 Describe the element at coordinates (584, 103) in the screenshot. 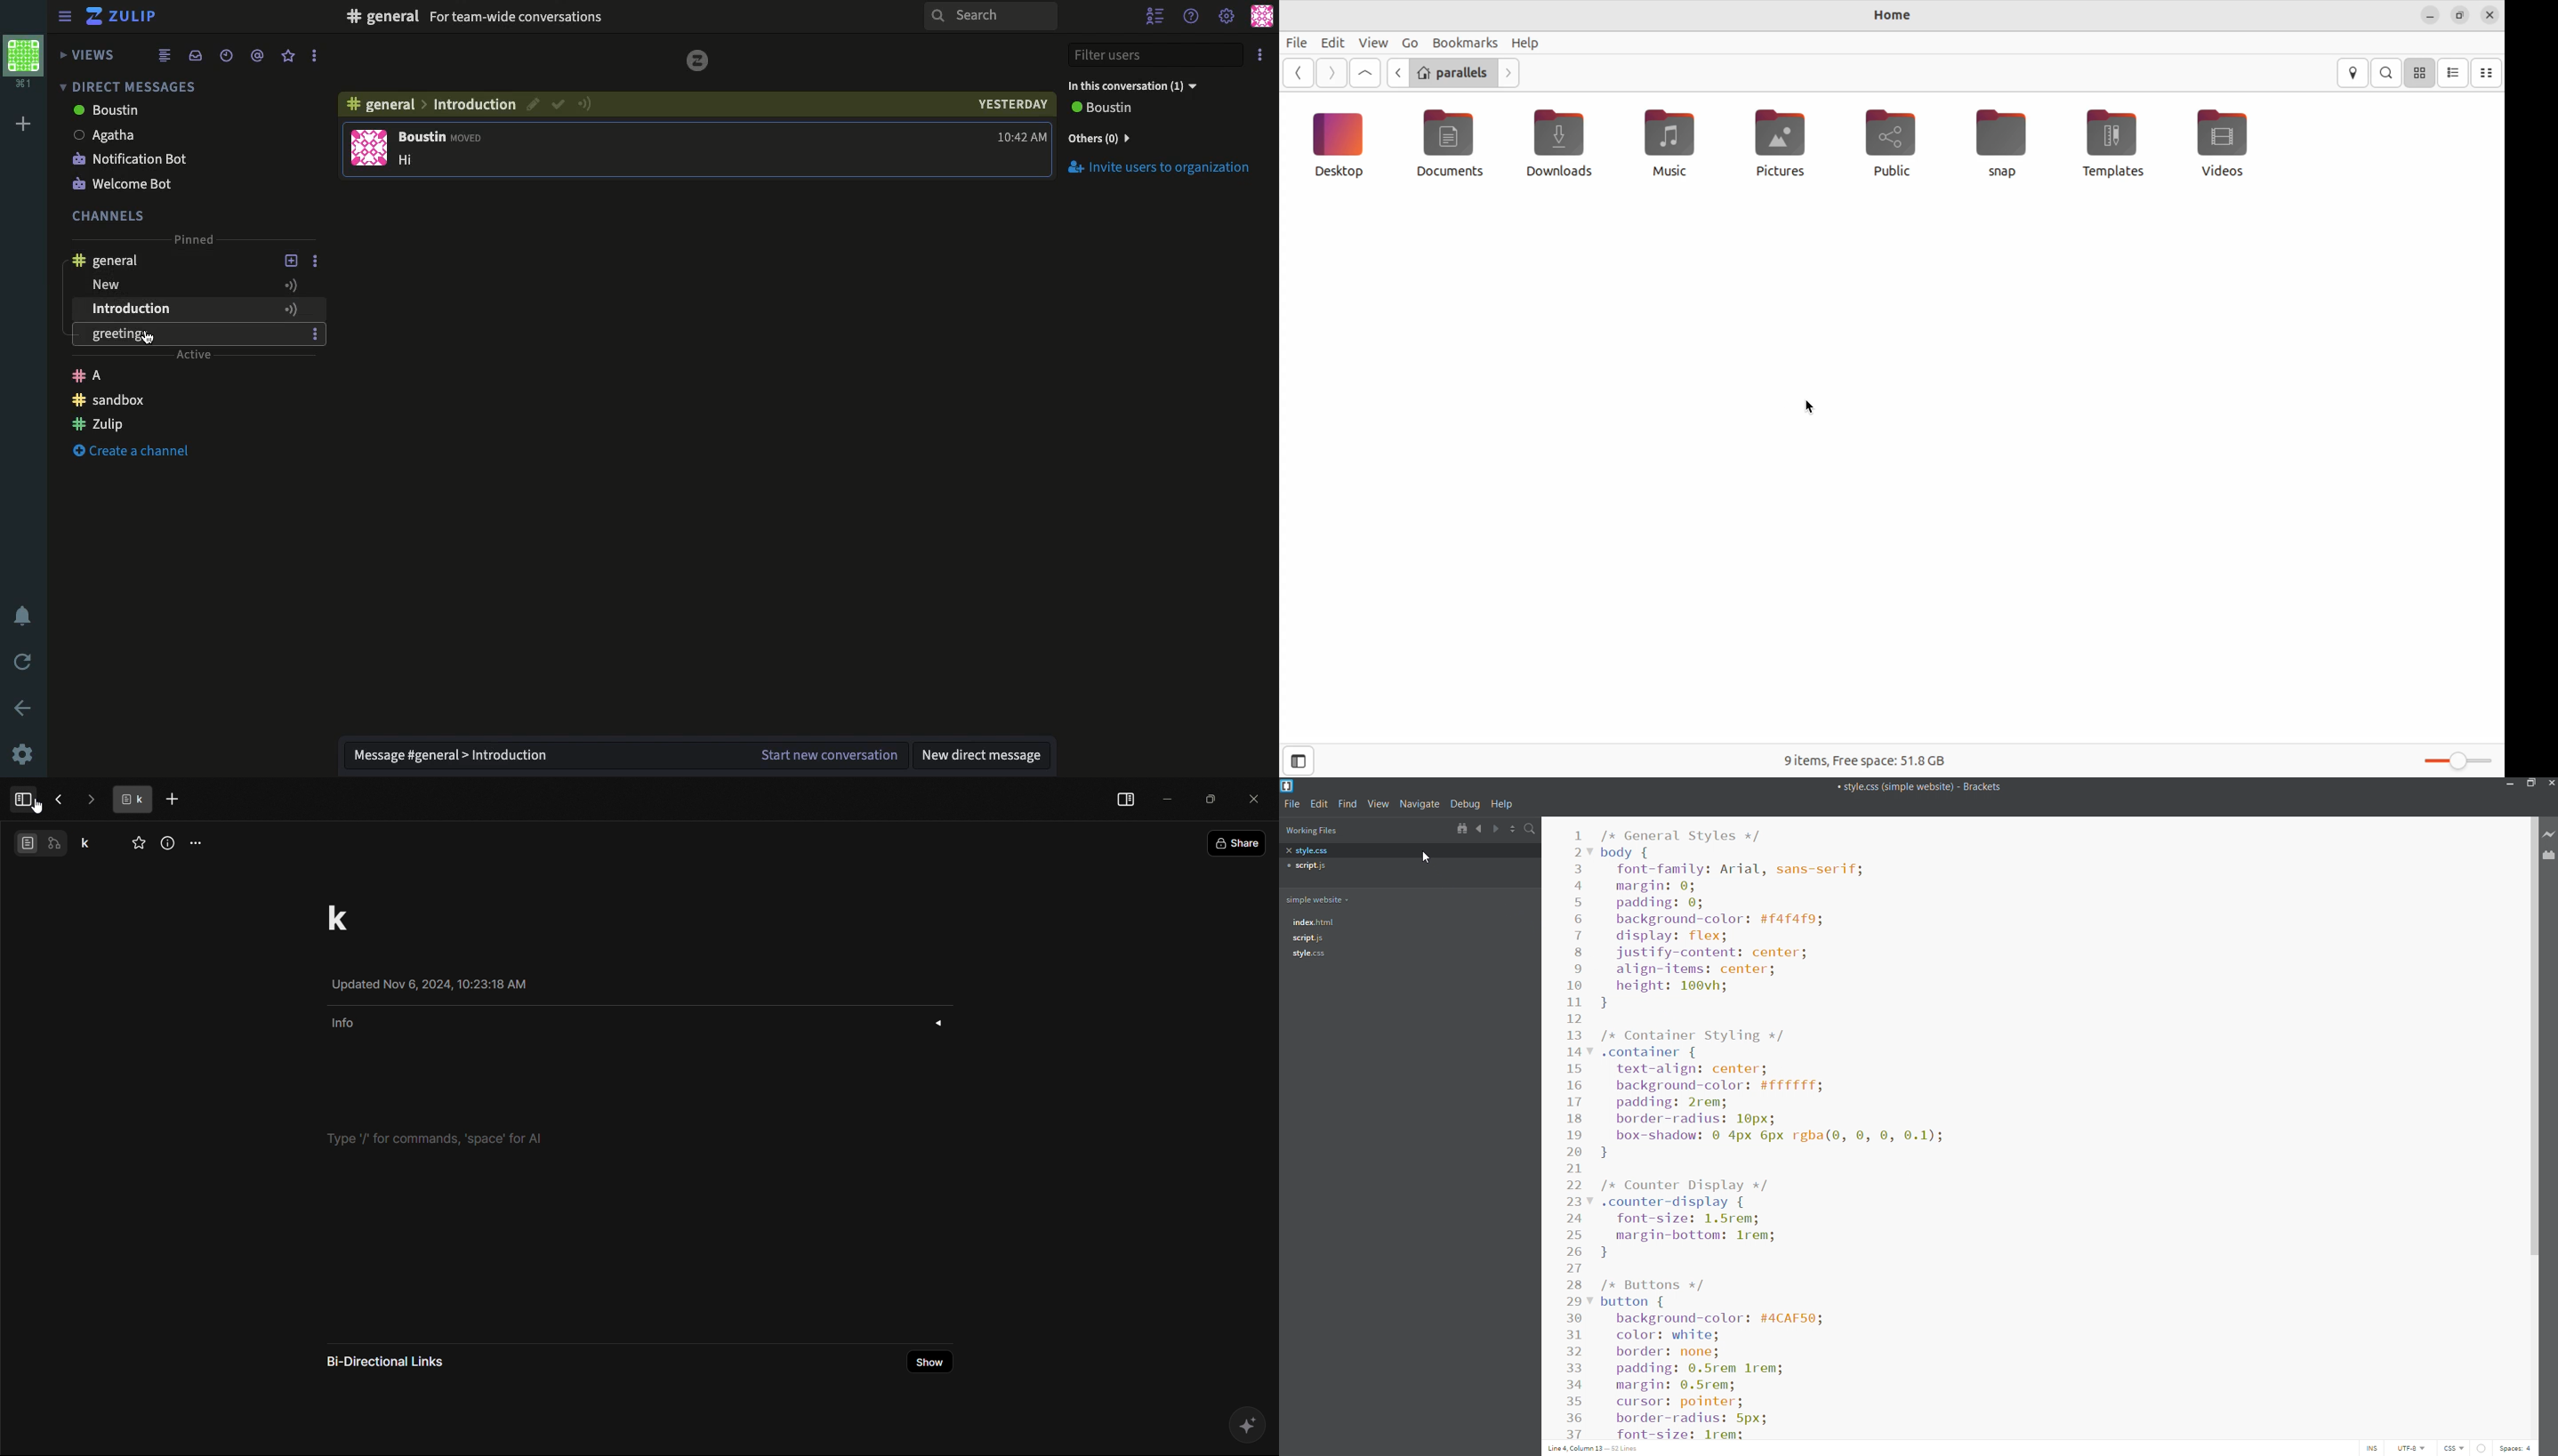

I see `Active` at that location.